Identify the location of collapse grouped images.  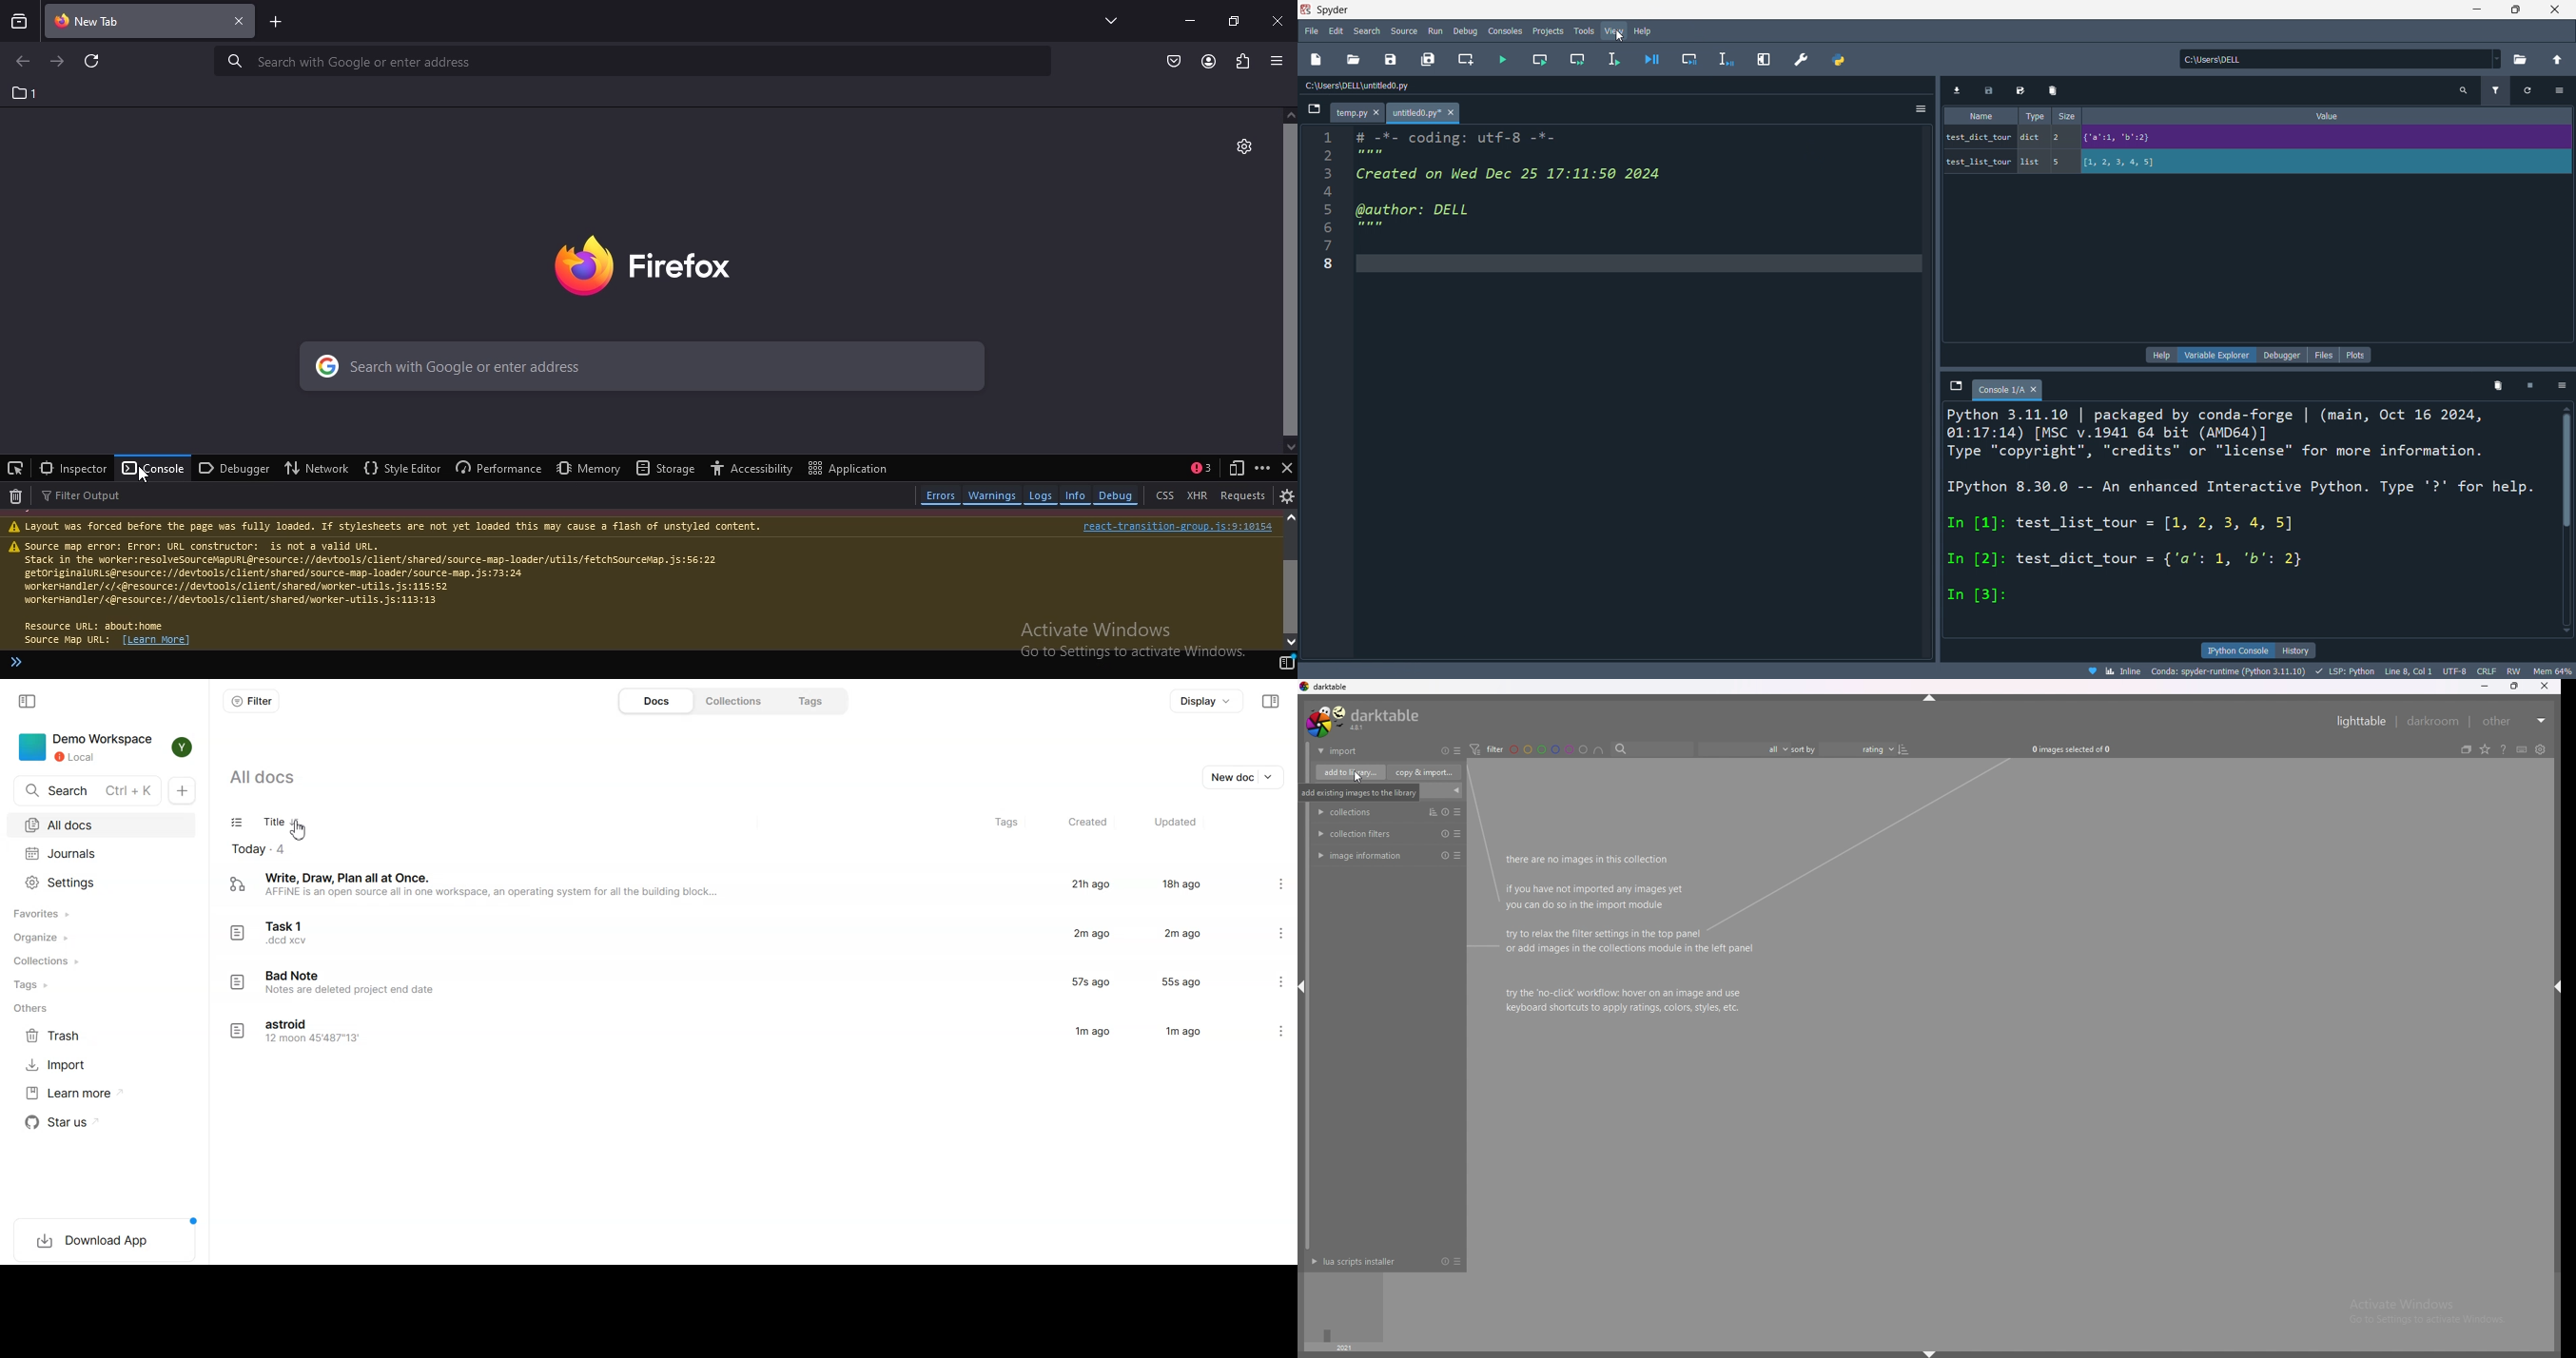
(2466, 749).